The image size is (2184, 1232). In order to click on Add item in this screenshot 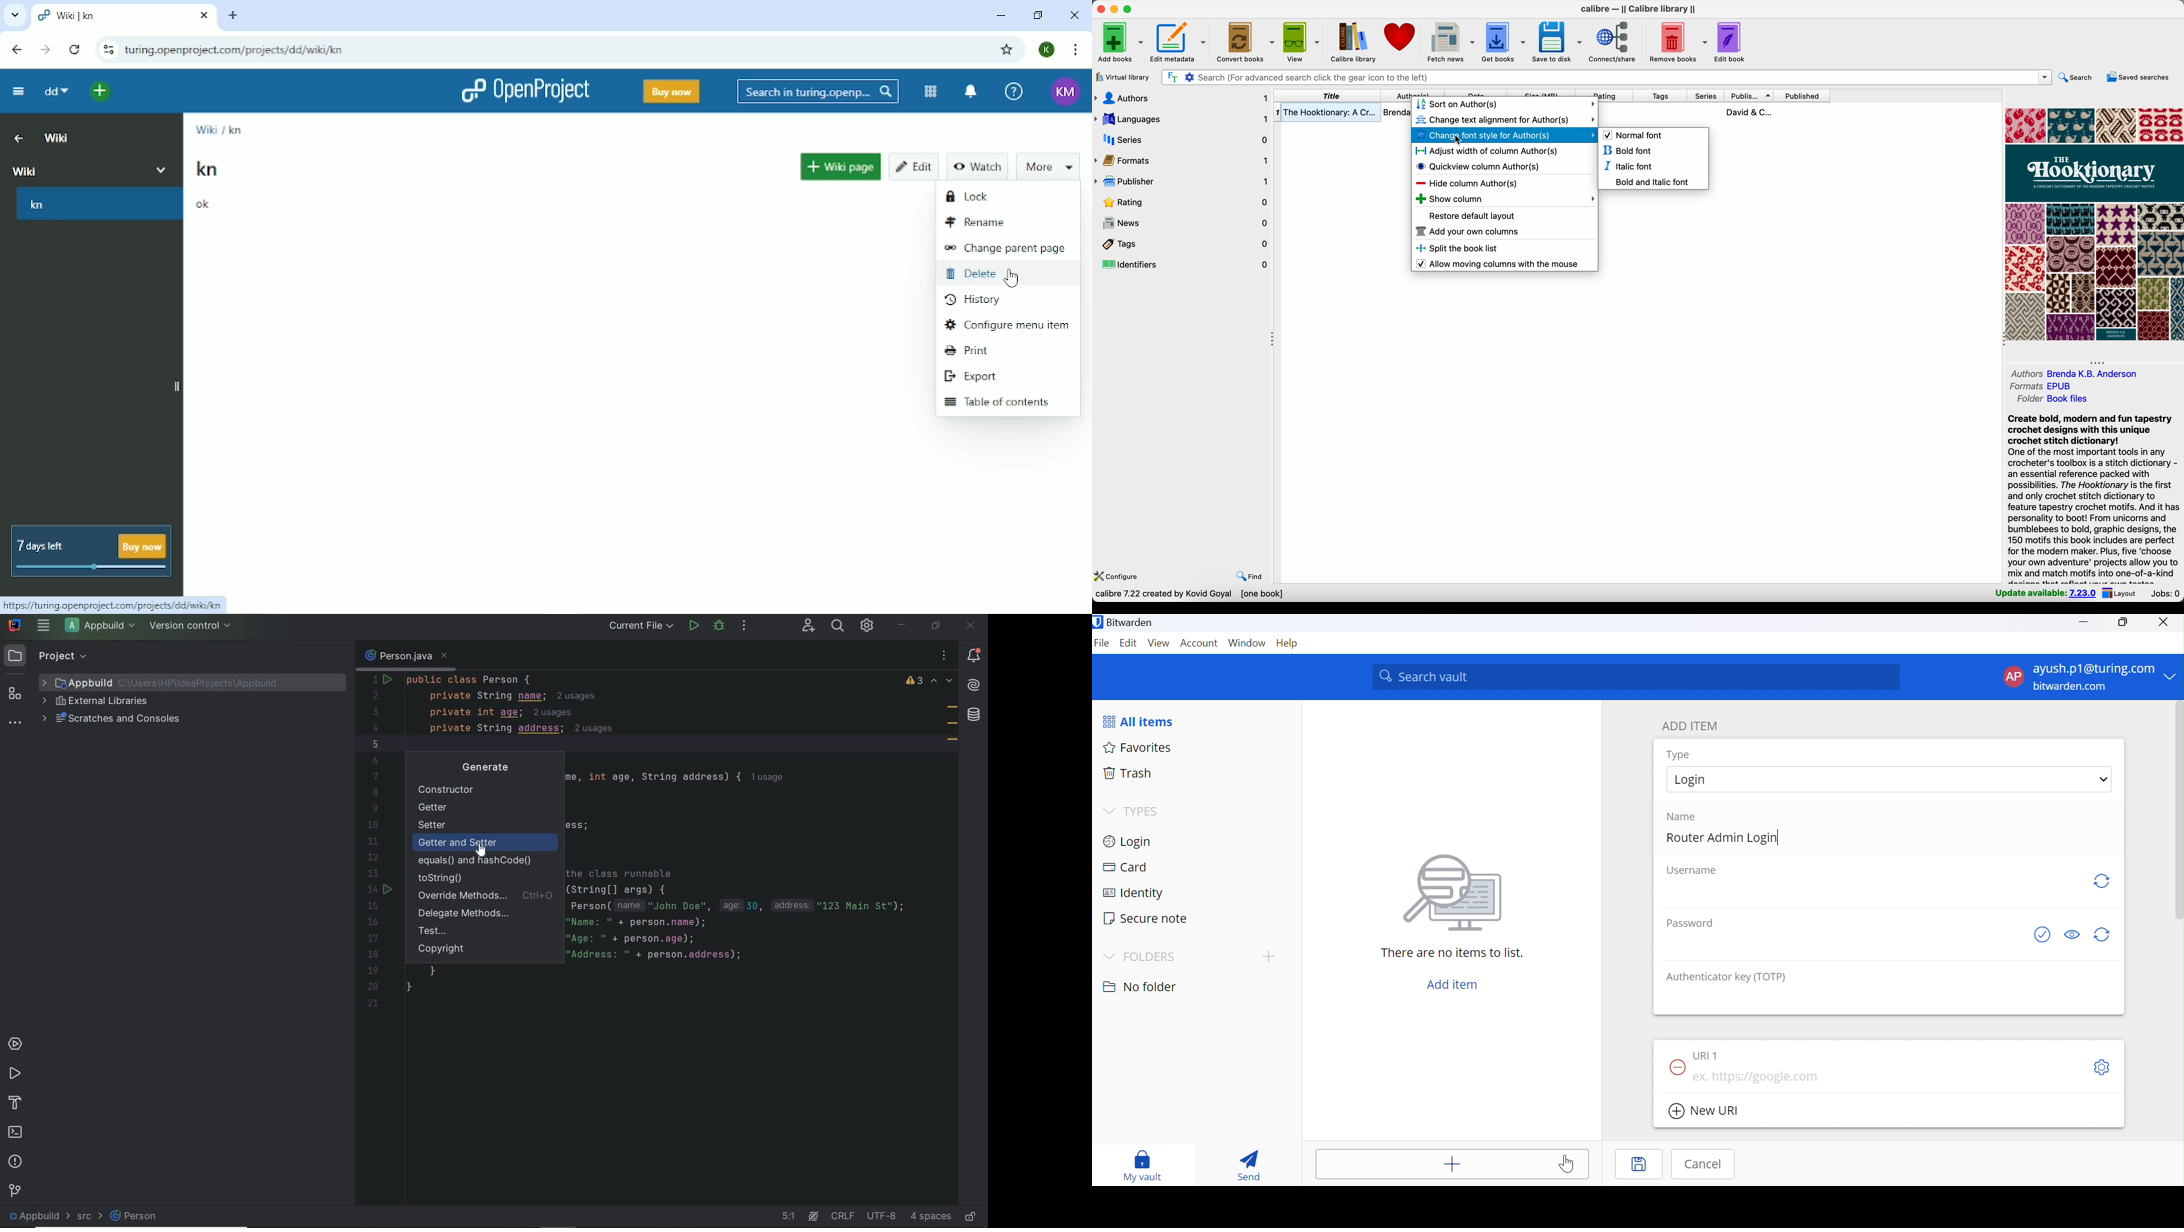, I will do `click(1451, 985)`.